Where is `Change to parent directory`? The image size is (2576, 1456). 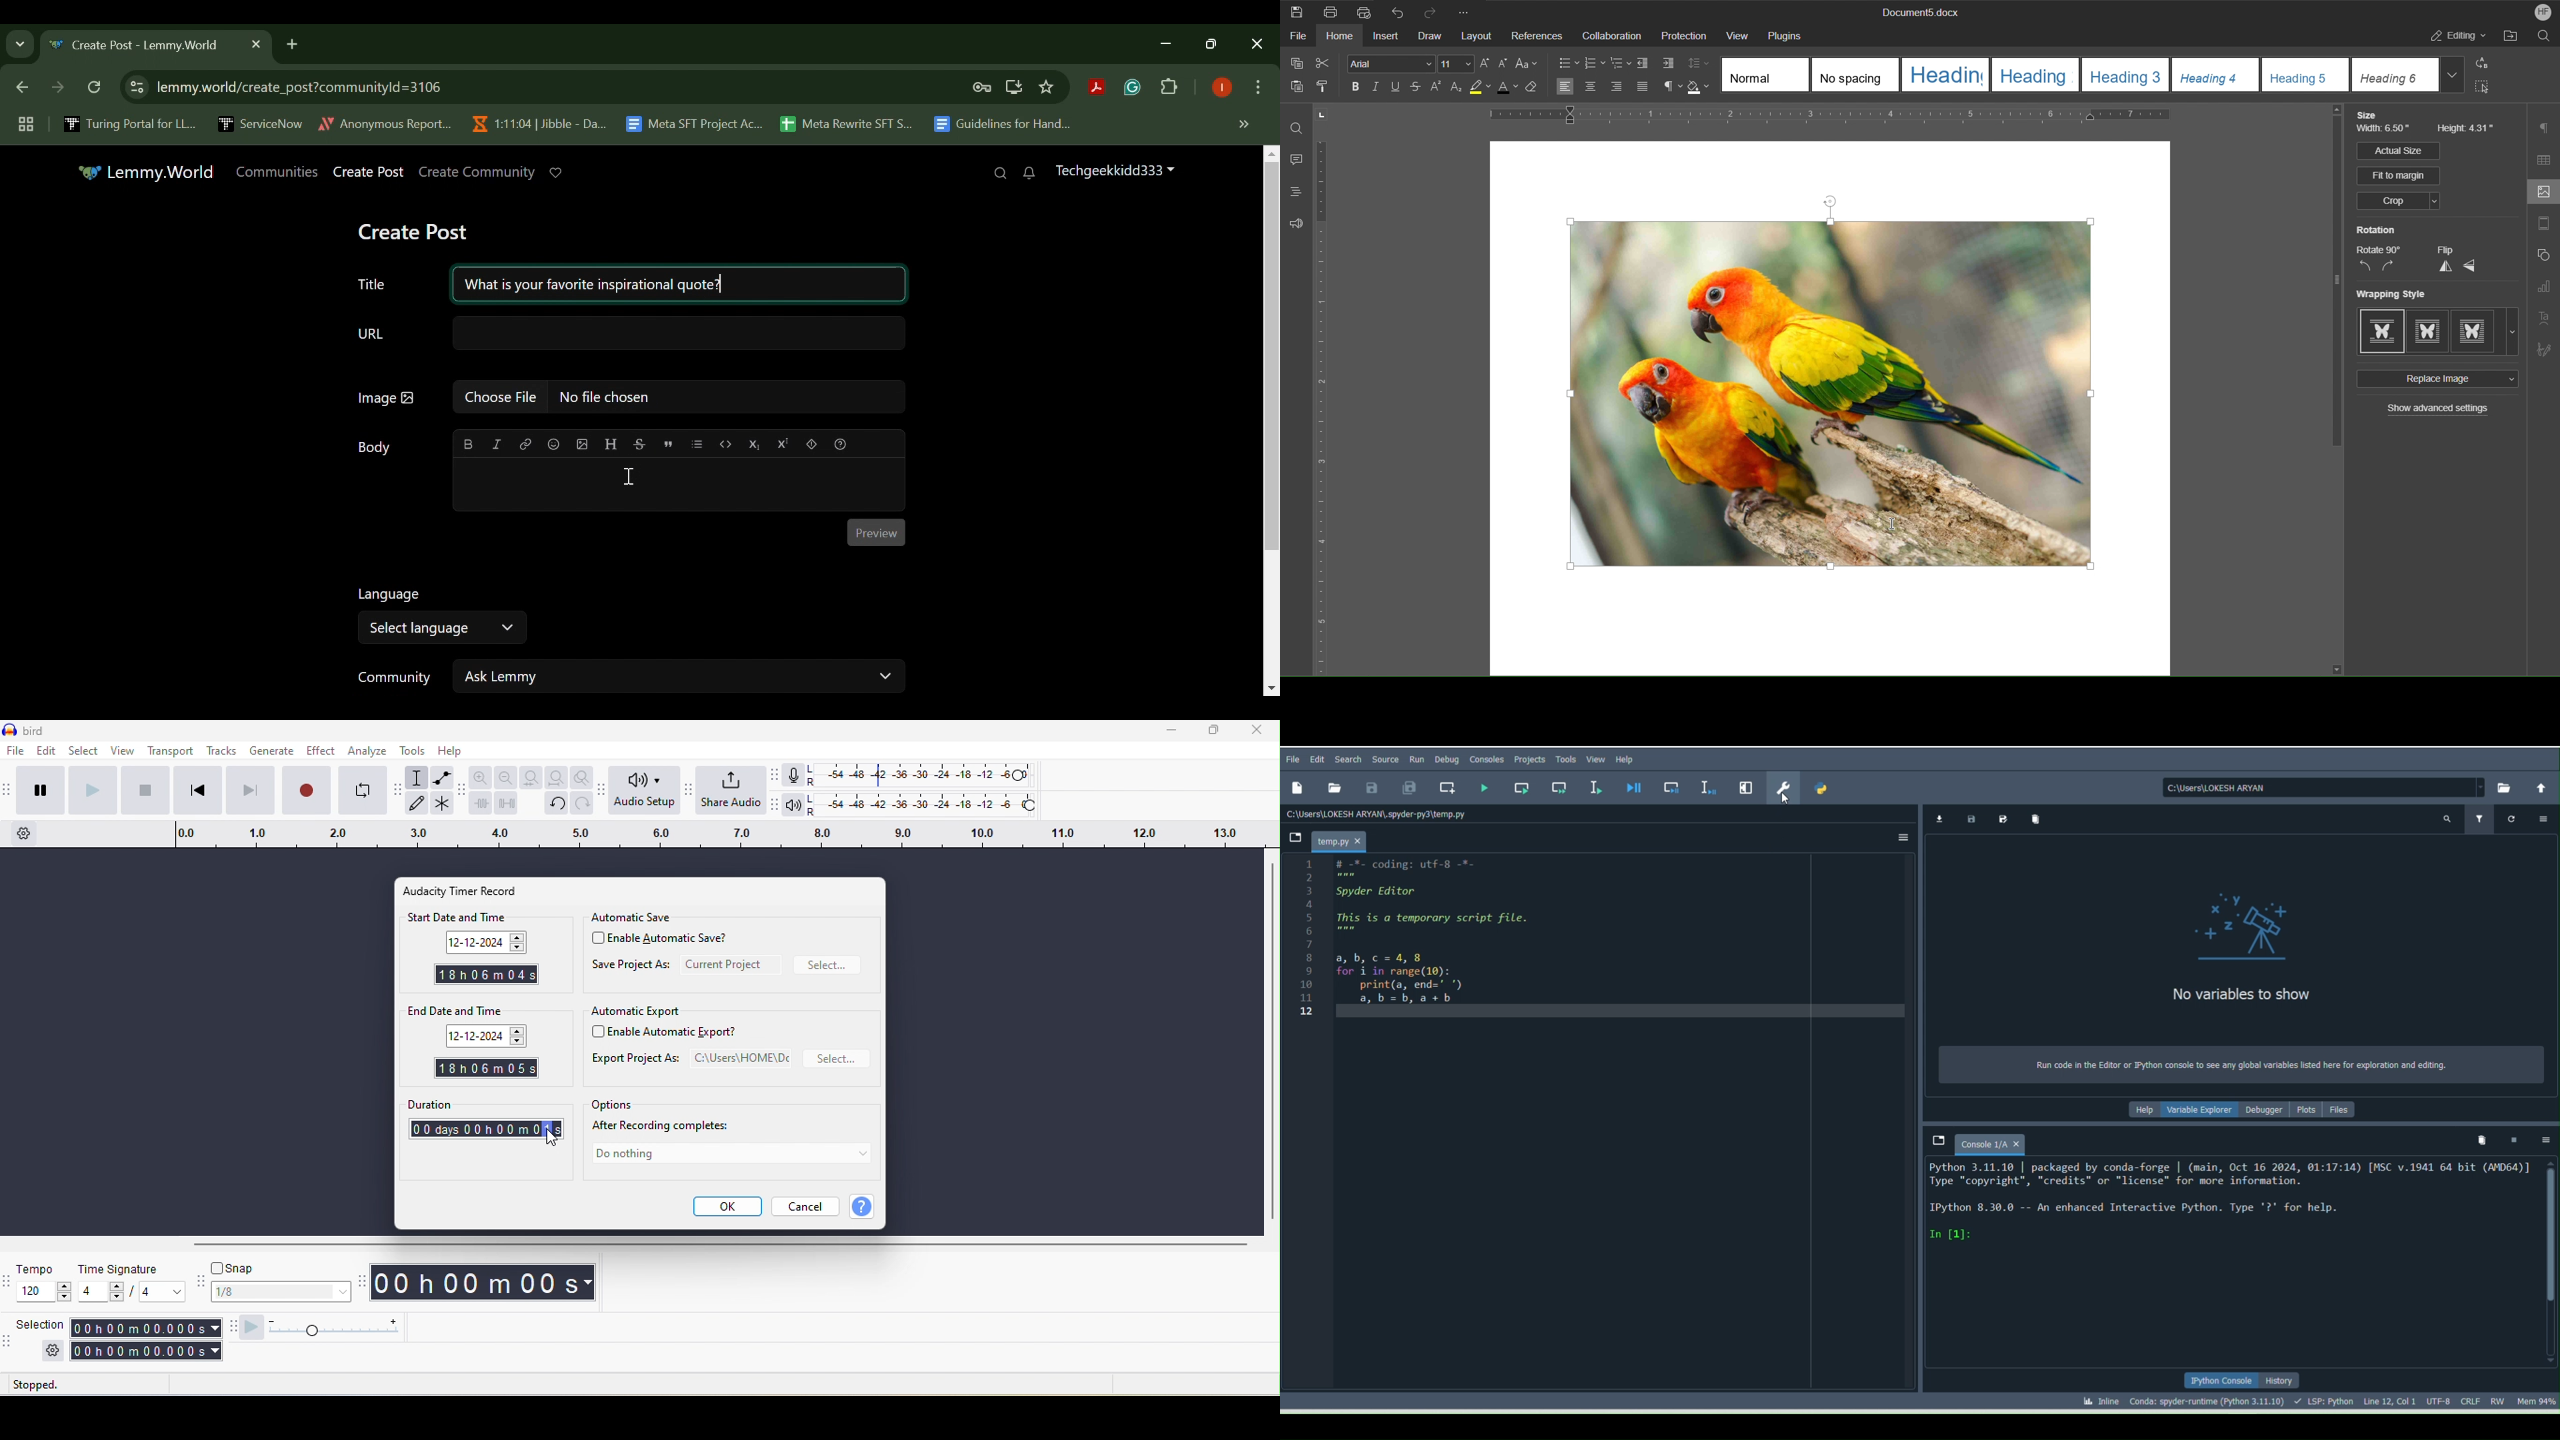
Change to parent directory is located at coordinates (2539, 788).